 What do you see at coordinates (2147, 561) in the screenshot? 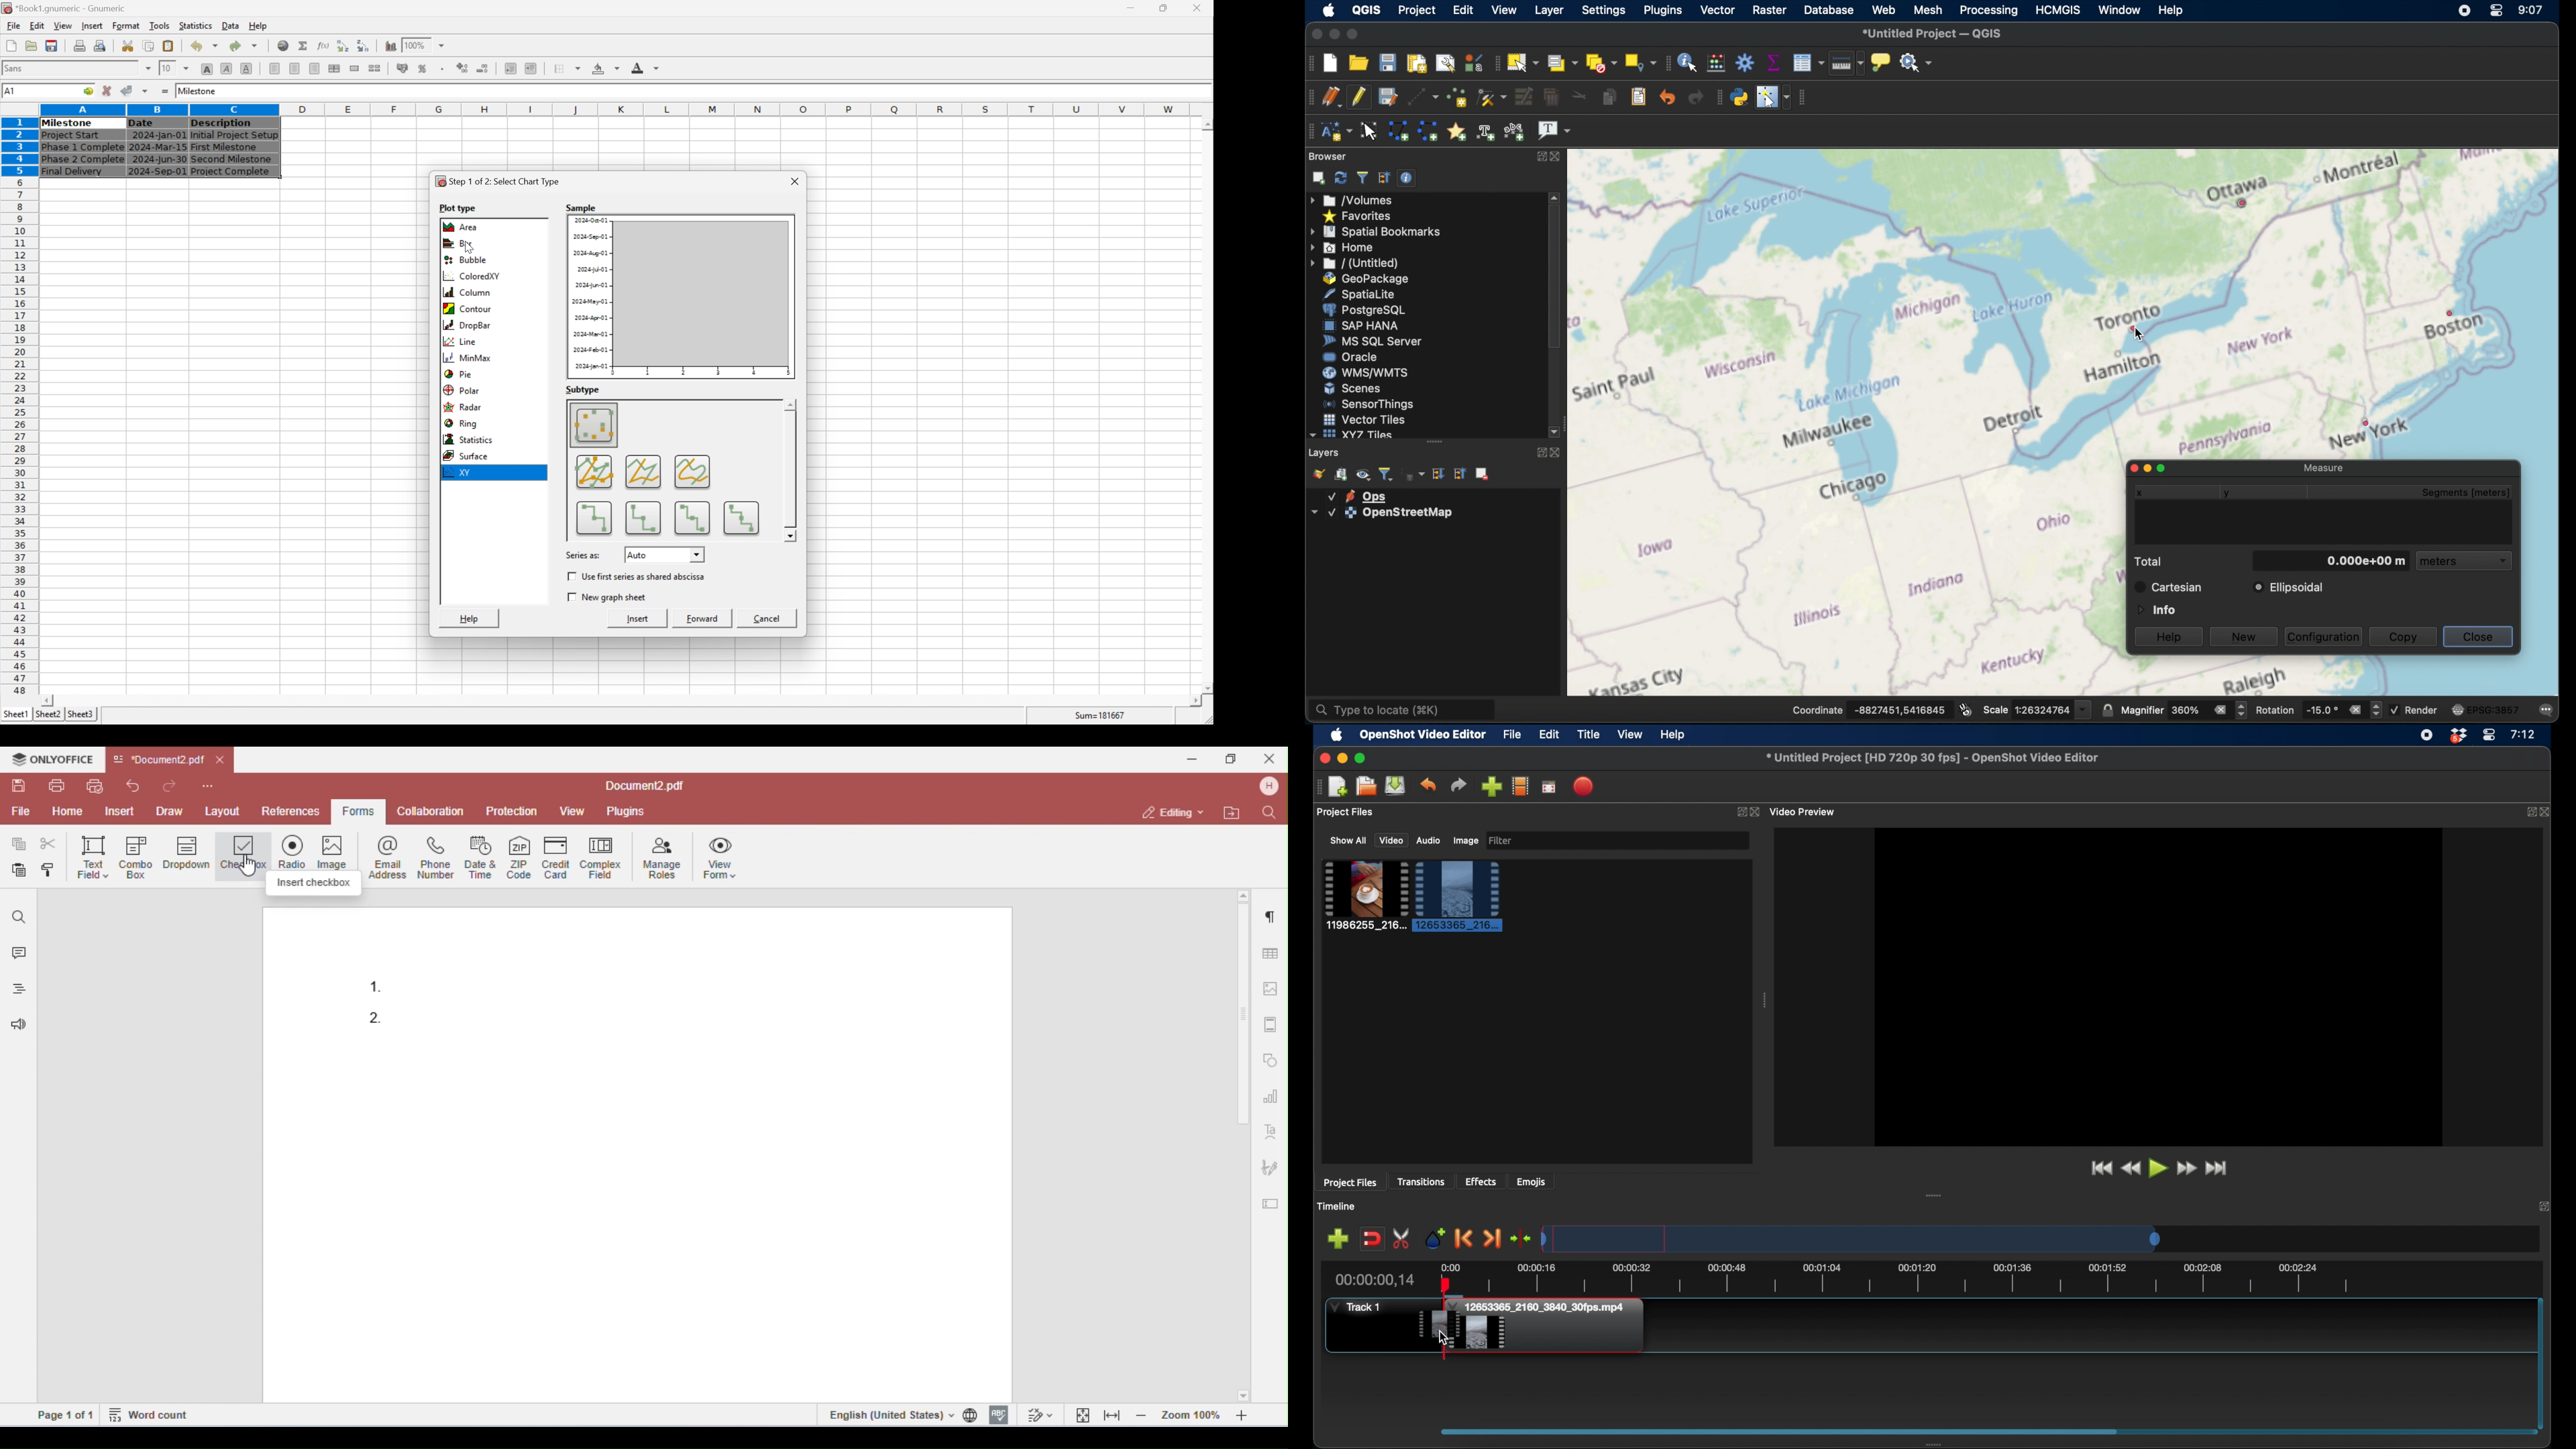
I see `total` at bounding box center [2147, 561].